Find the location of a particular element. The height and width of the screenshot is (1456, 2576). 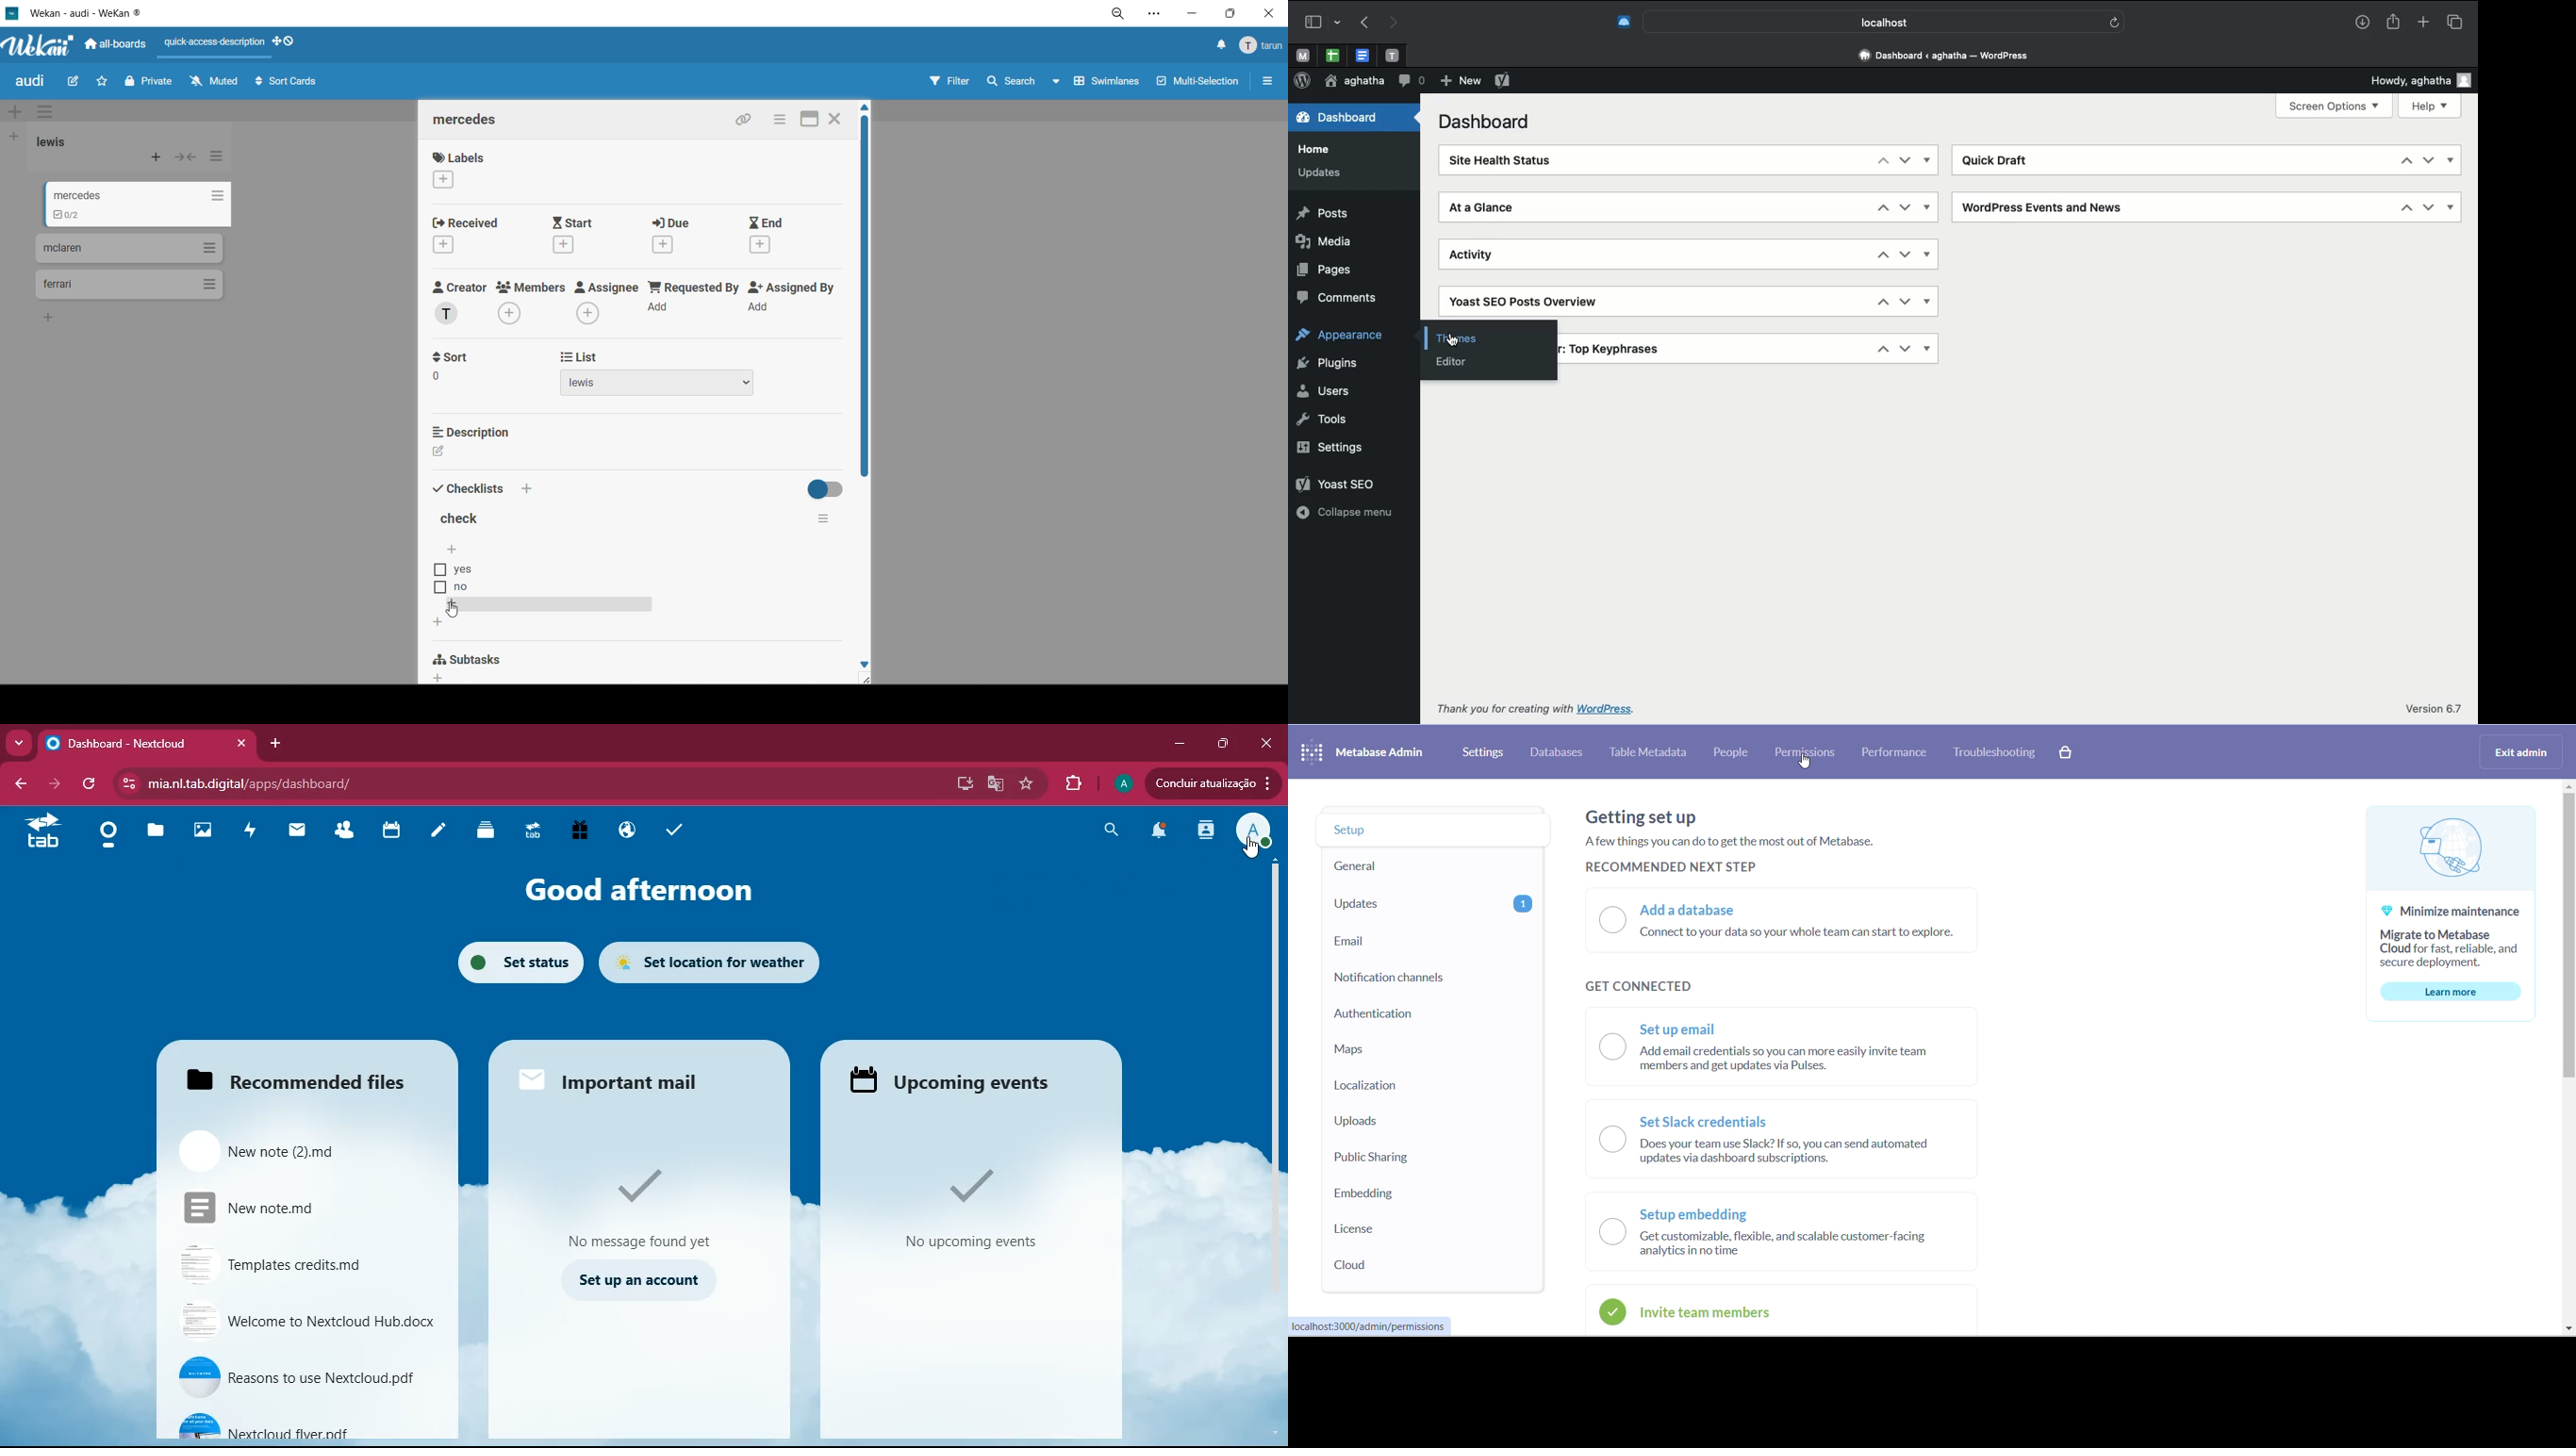

back is located at coordinates (22, 785).